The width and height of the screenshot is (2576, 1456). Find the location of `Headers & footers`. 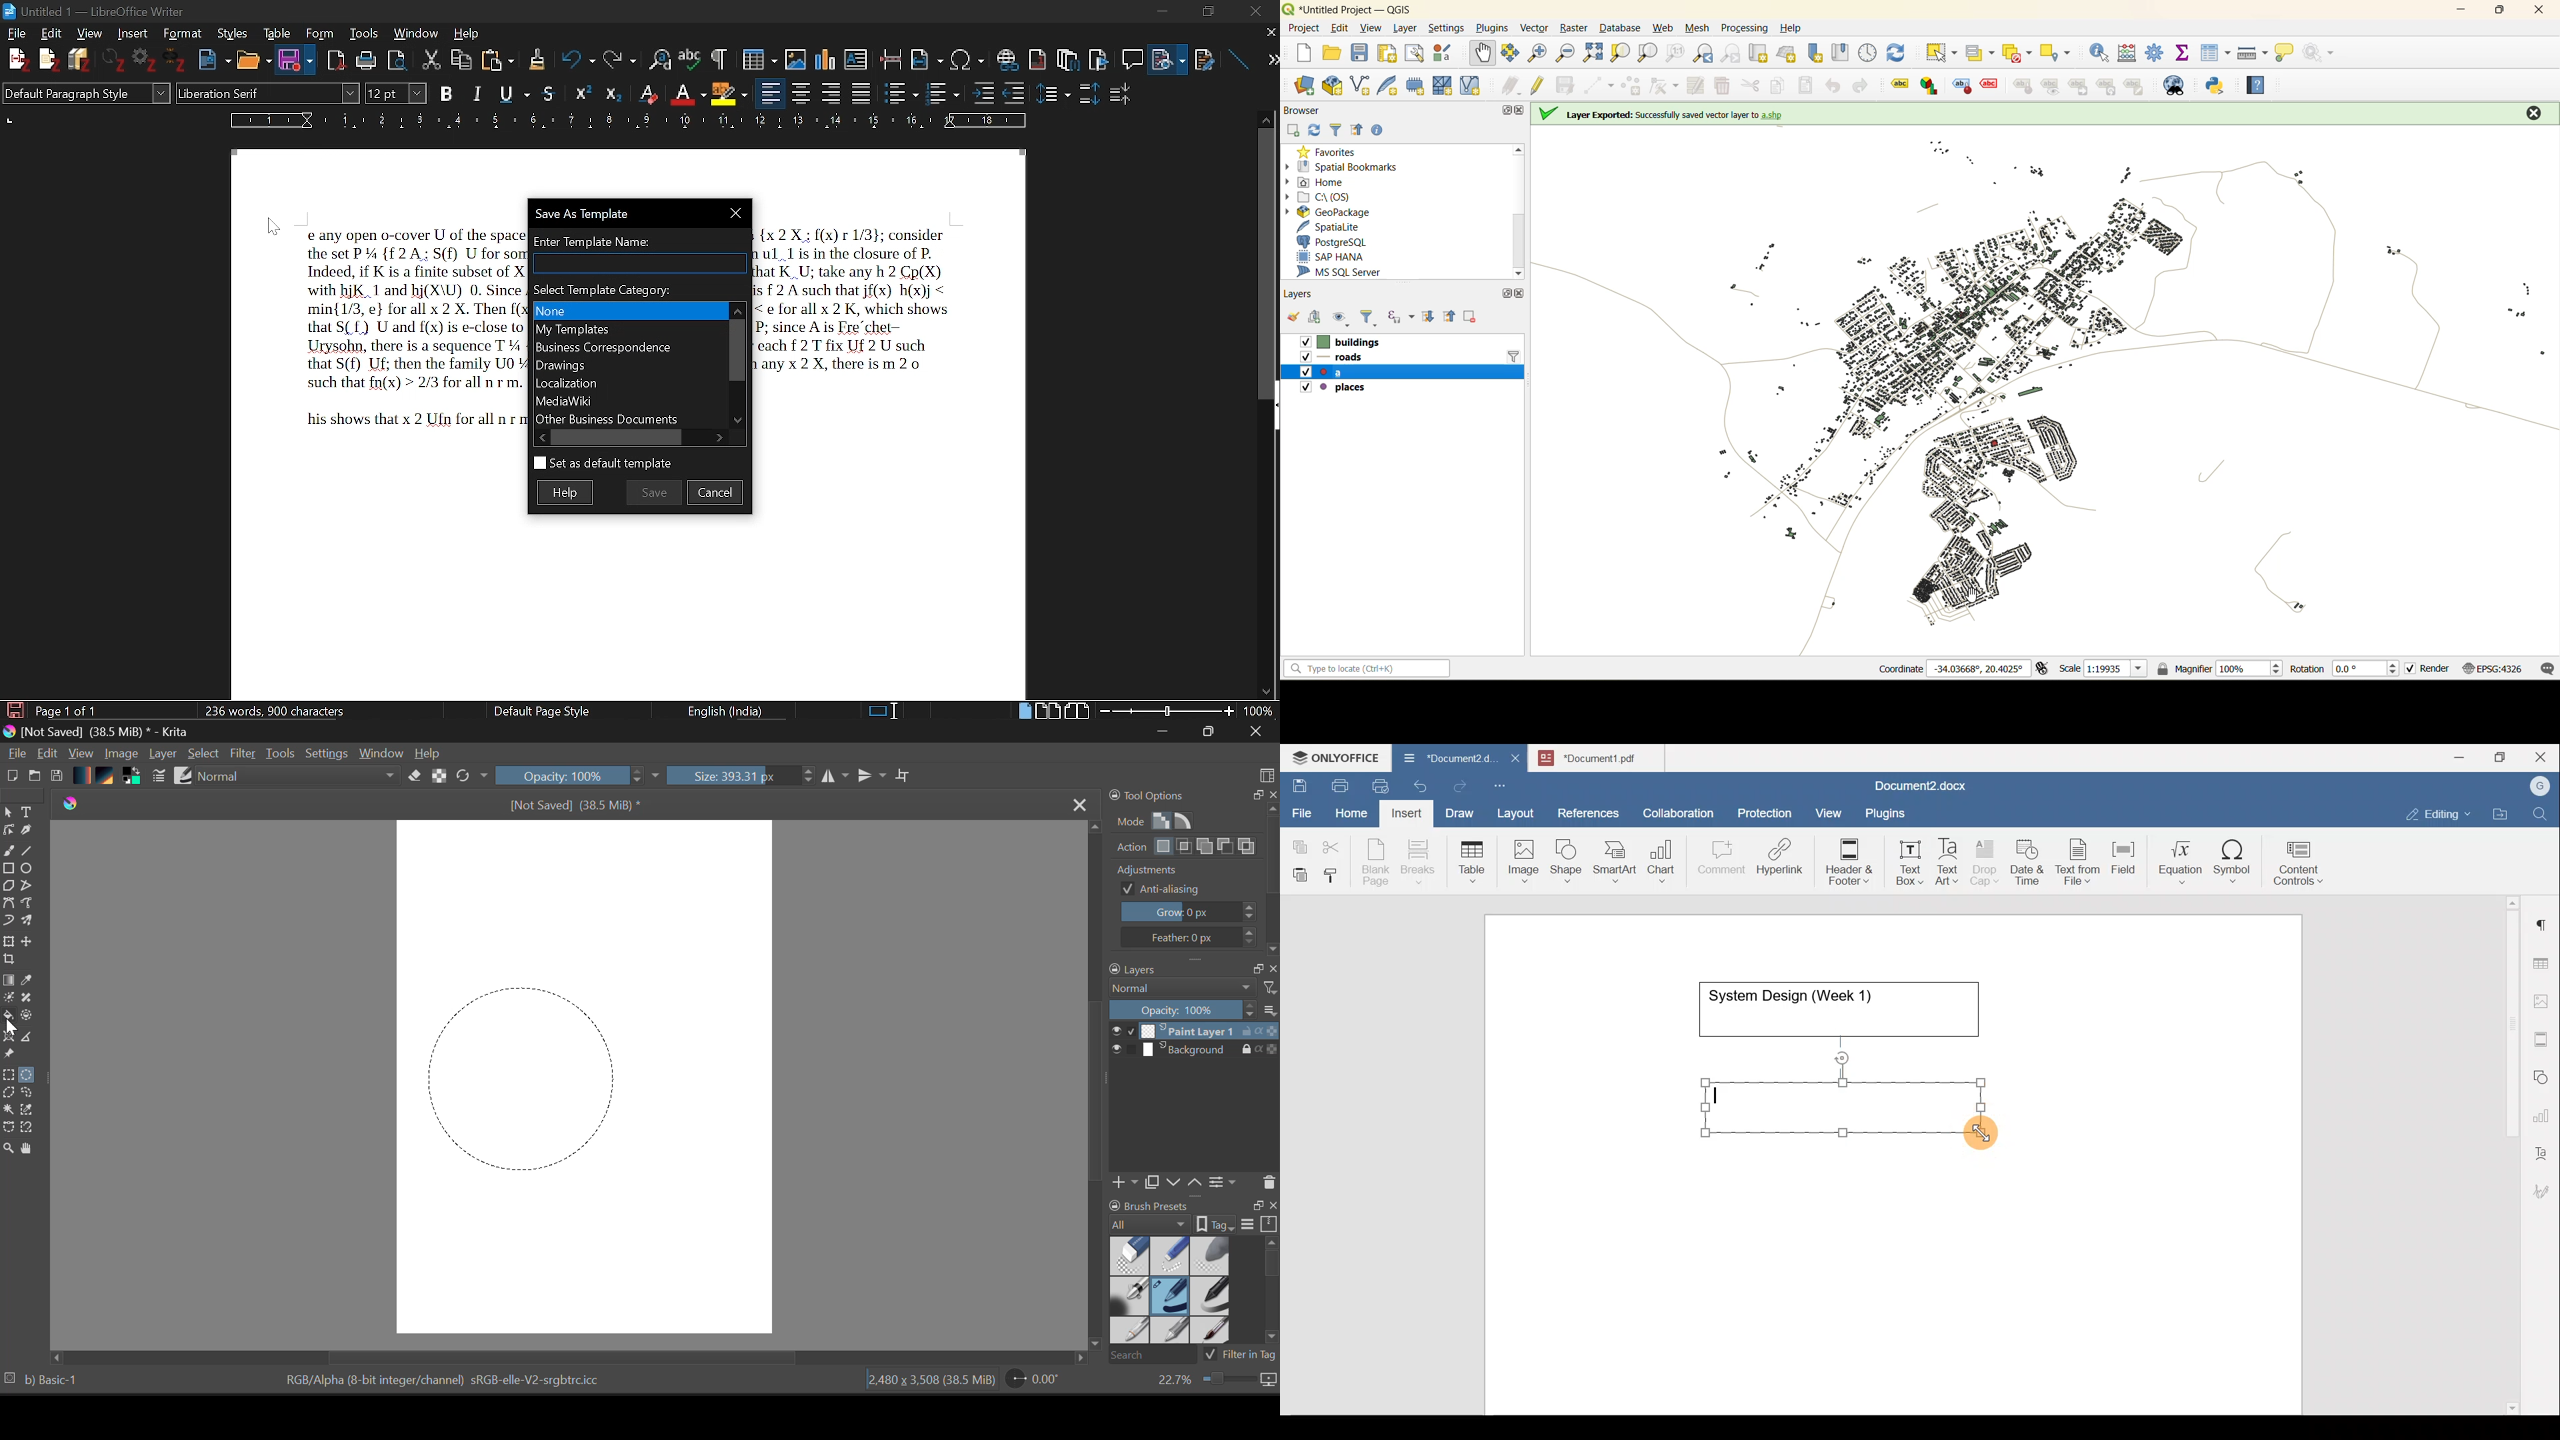

Headers & footers is located at coordinates (2543, 1036).